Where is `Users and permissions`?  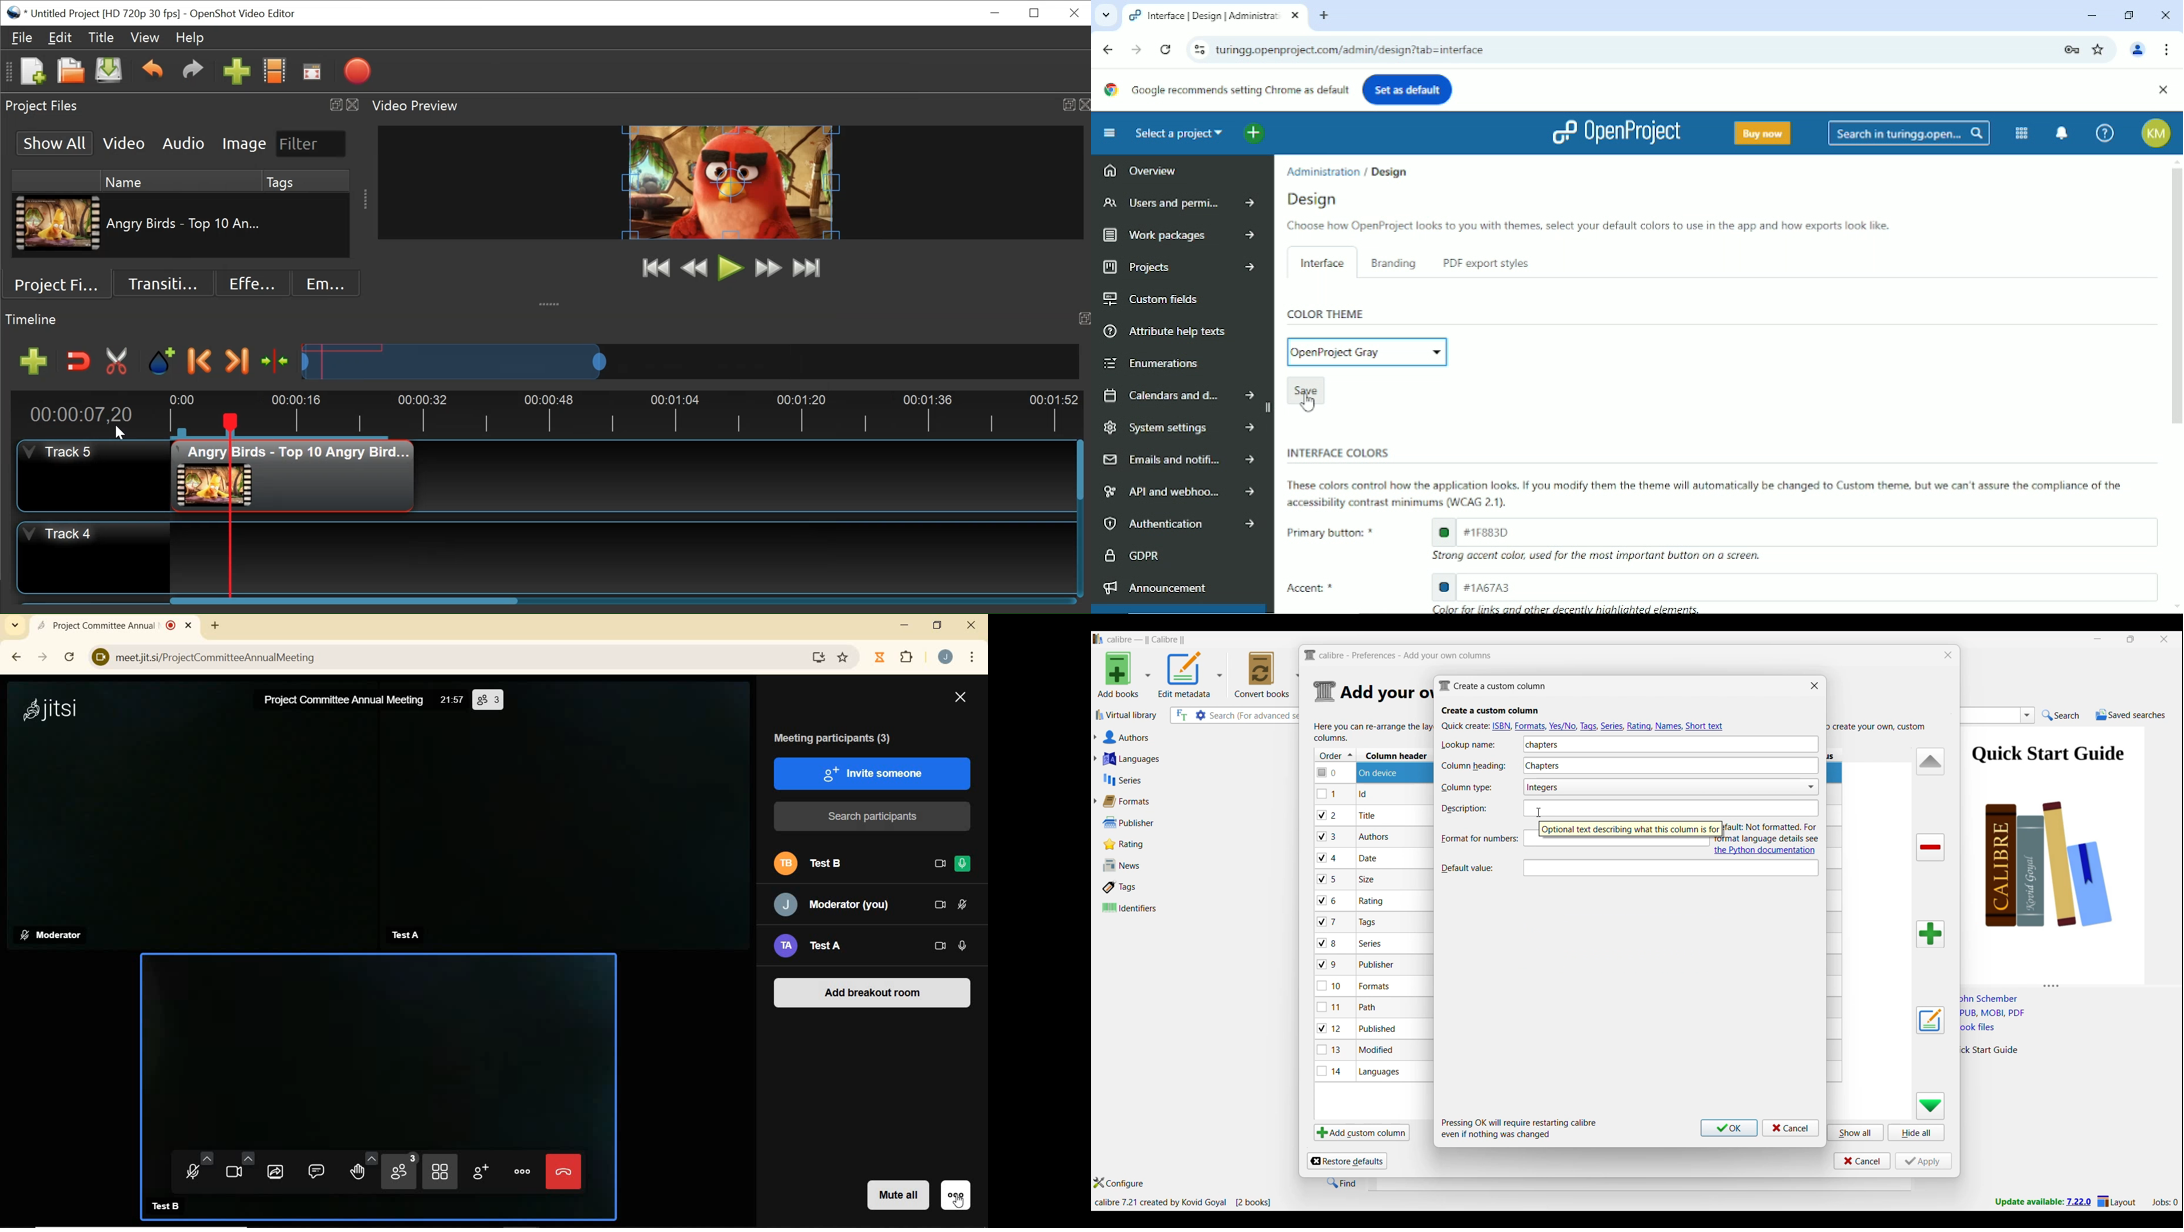
Users and permissions is located at coordinates (1175, 204).